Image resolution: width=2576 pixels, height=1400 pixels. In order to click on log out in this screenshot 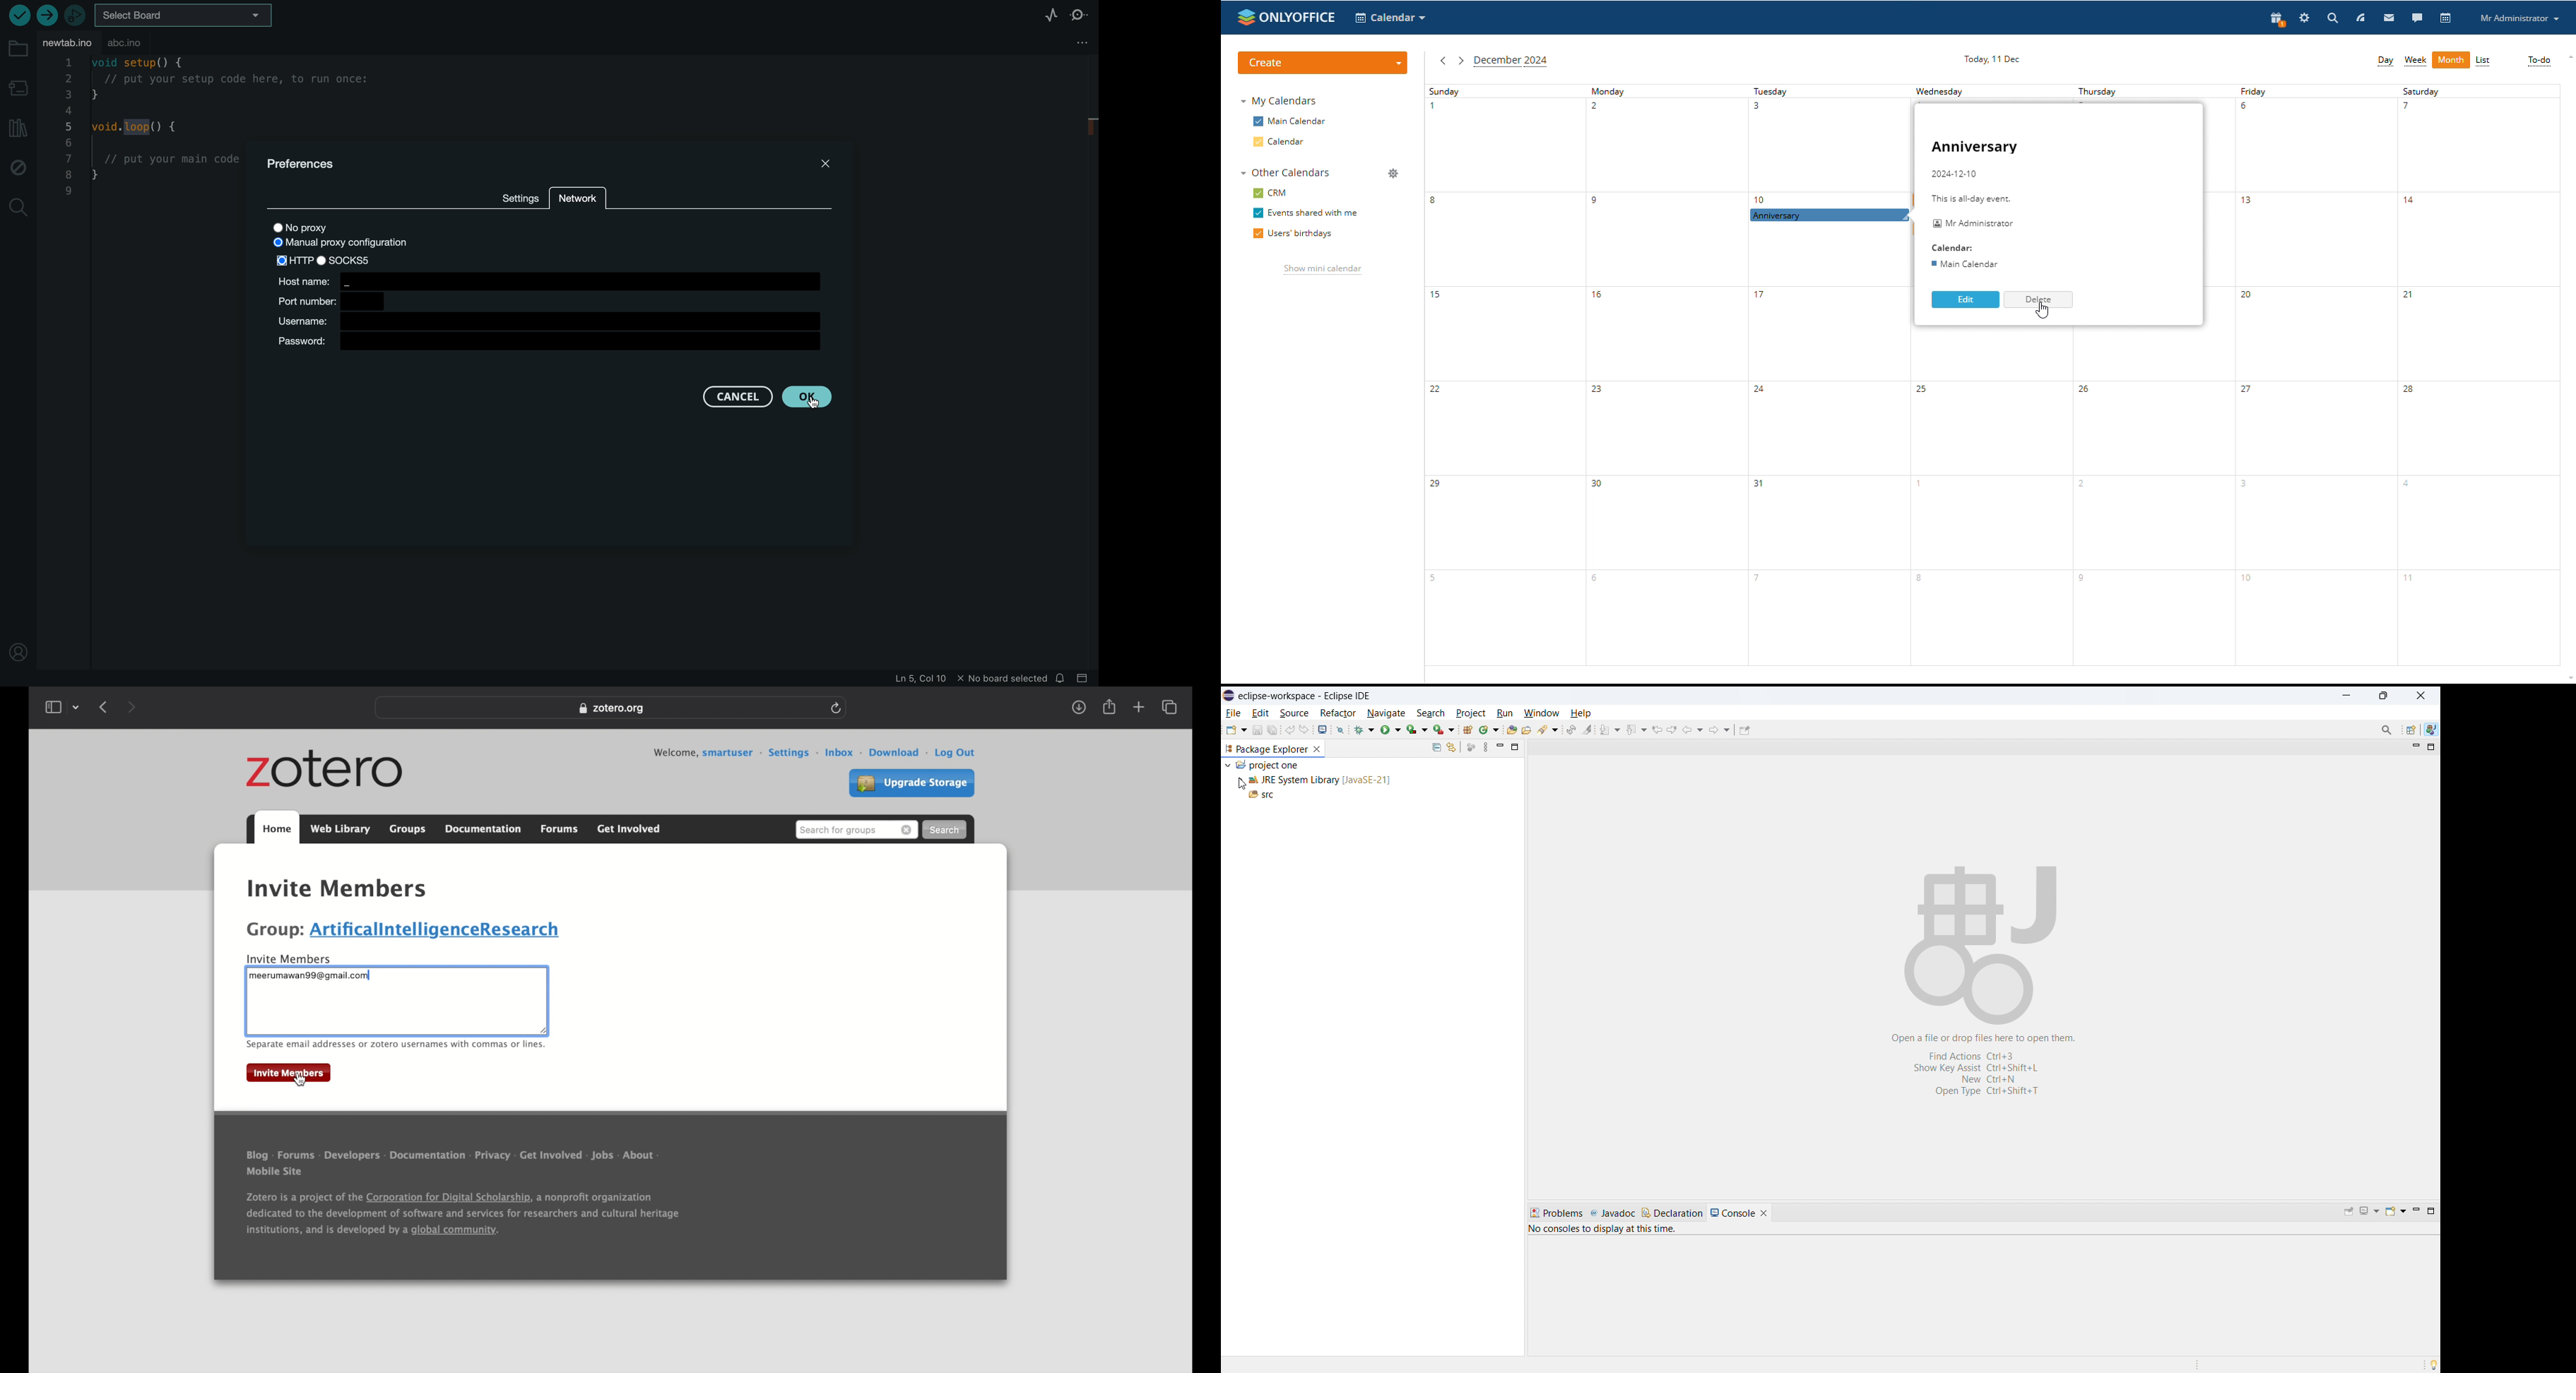, I will do `click(957, 753)`.